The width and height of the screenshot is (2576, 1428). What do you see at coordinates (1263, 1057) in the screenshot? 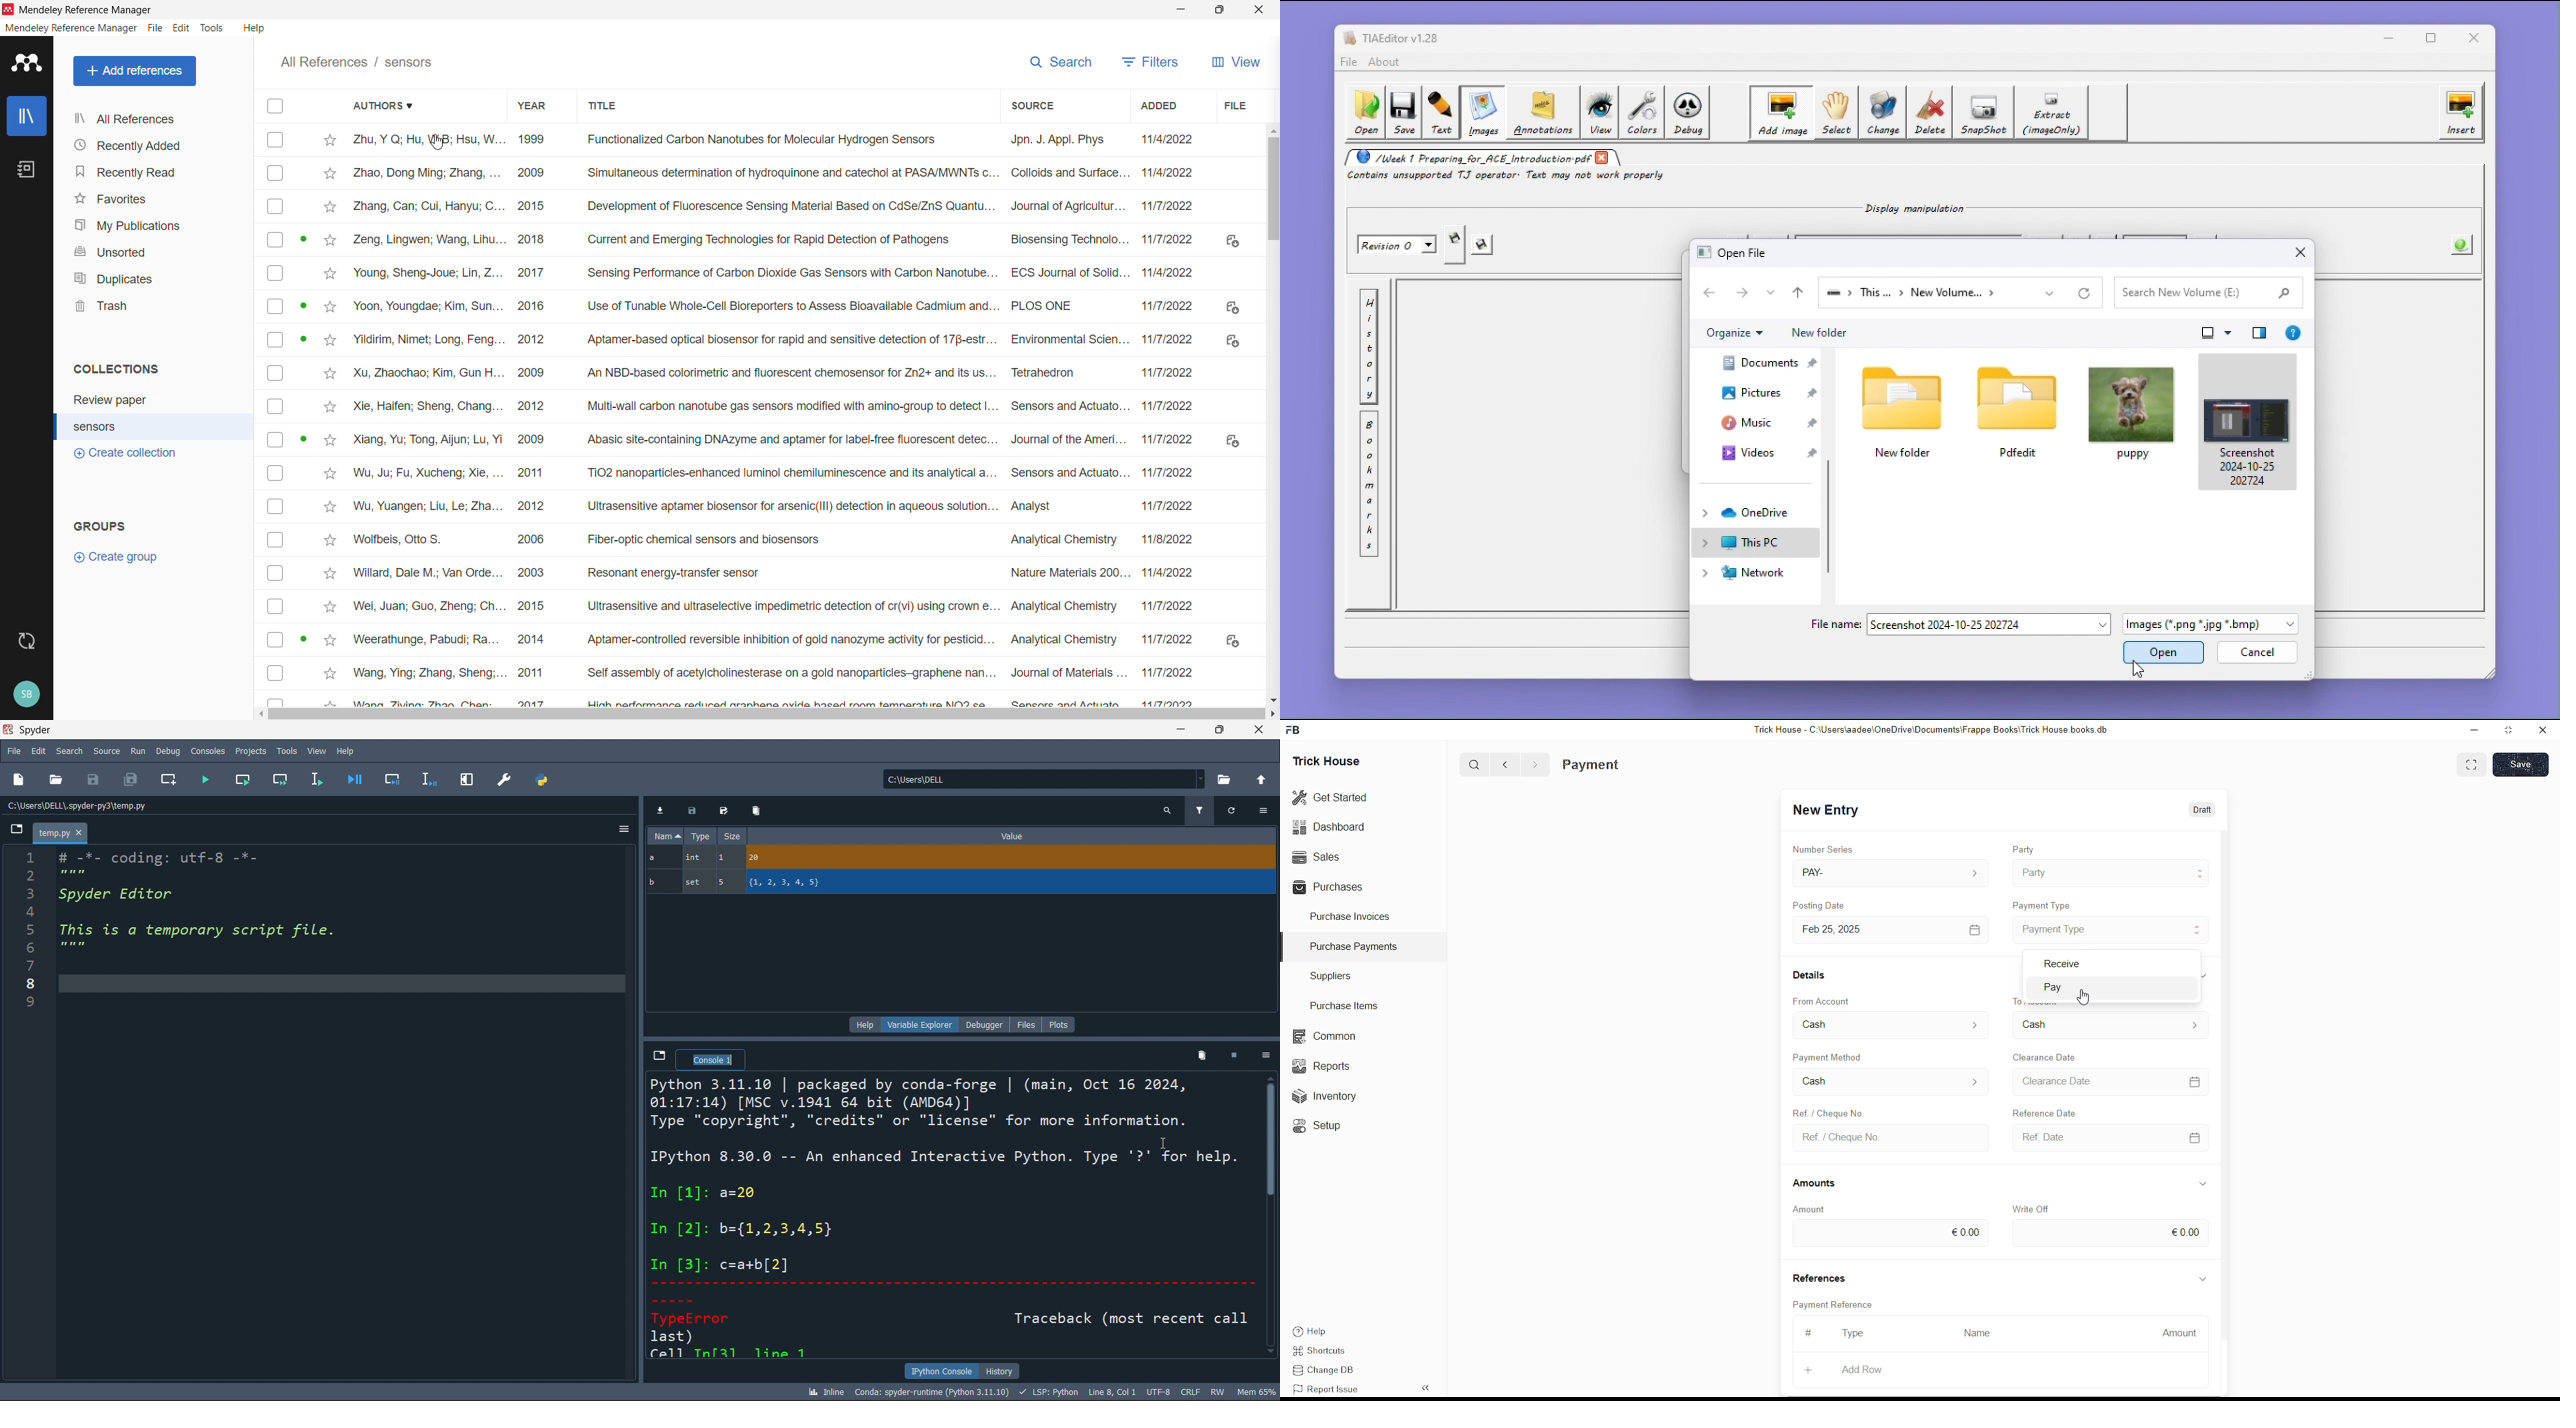
I see `options` at bounding box center [1263, 1057].